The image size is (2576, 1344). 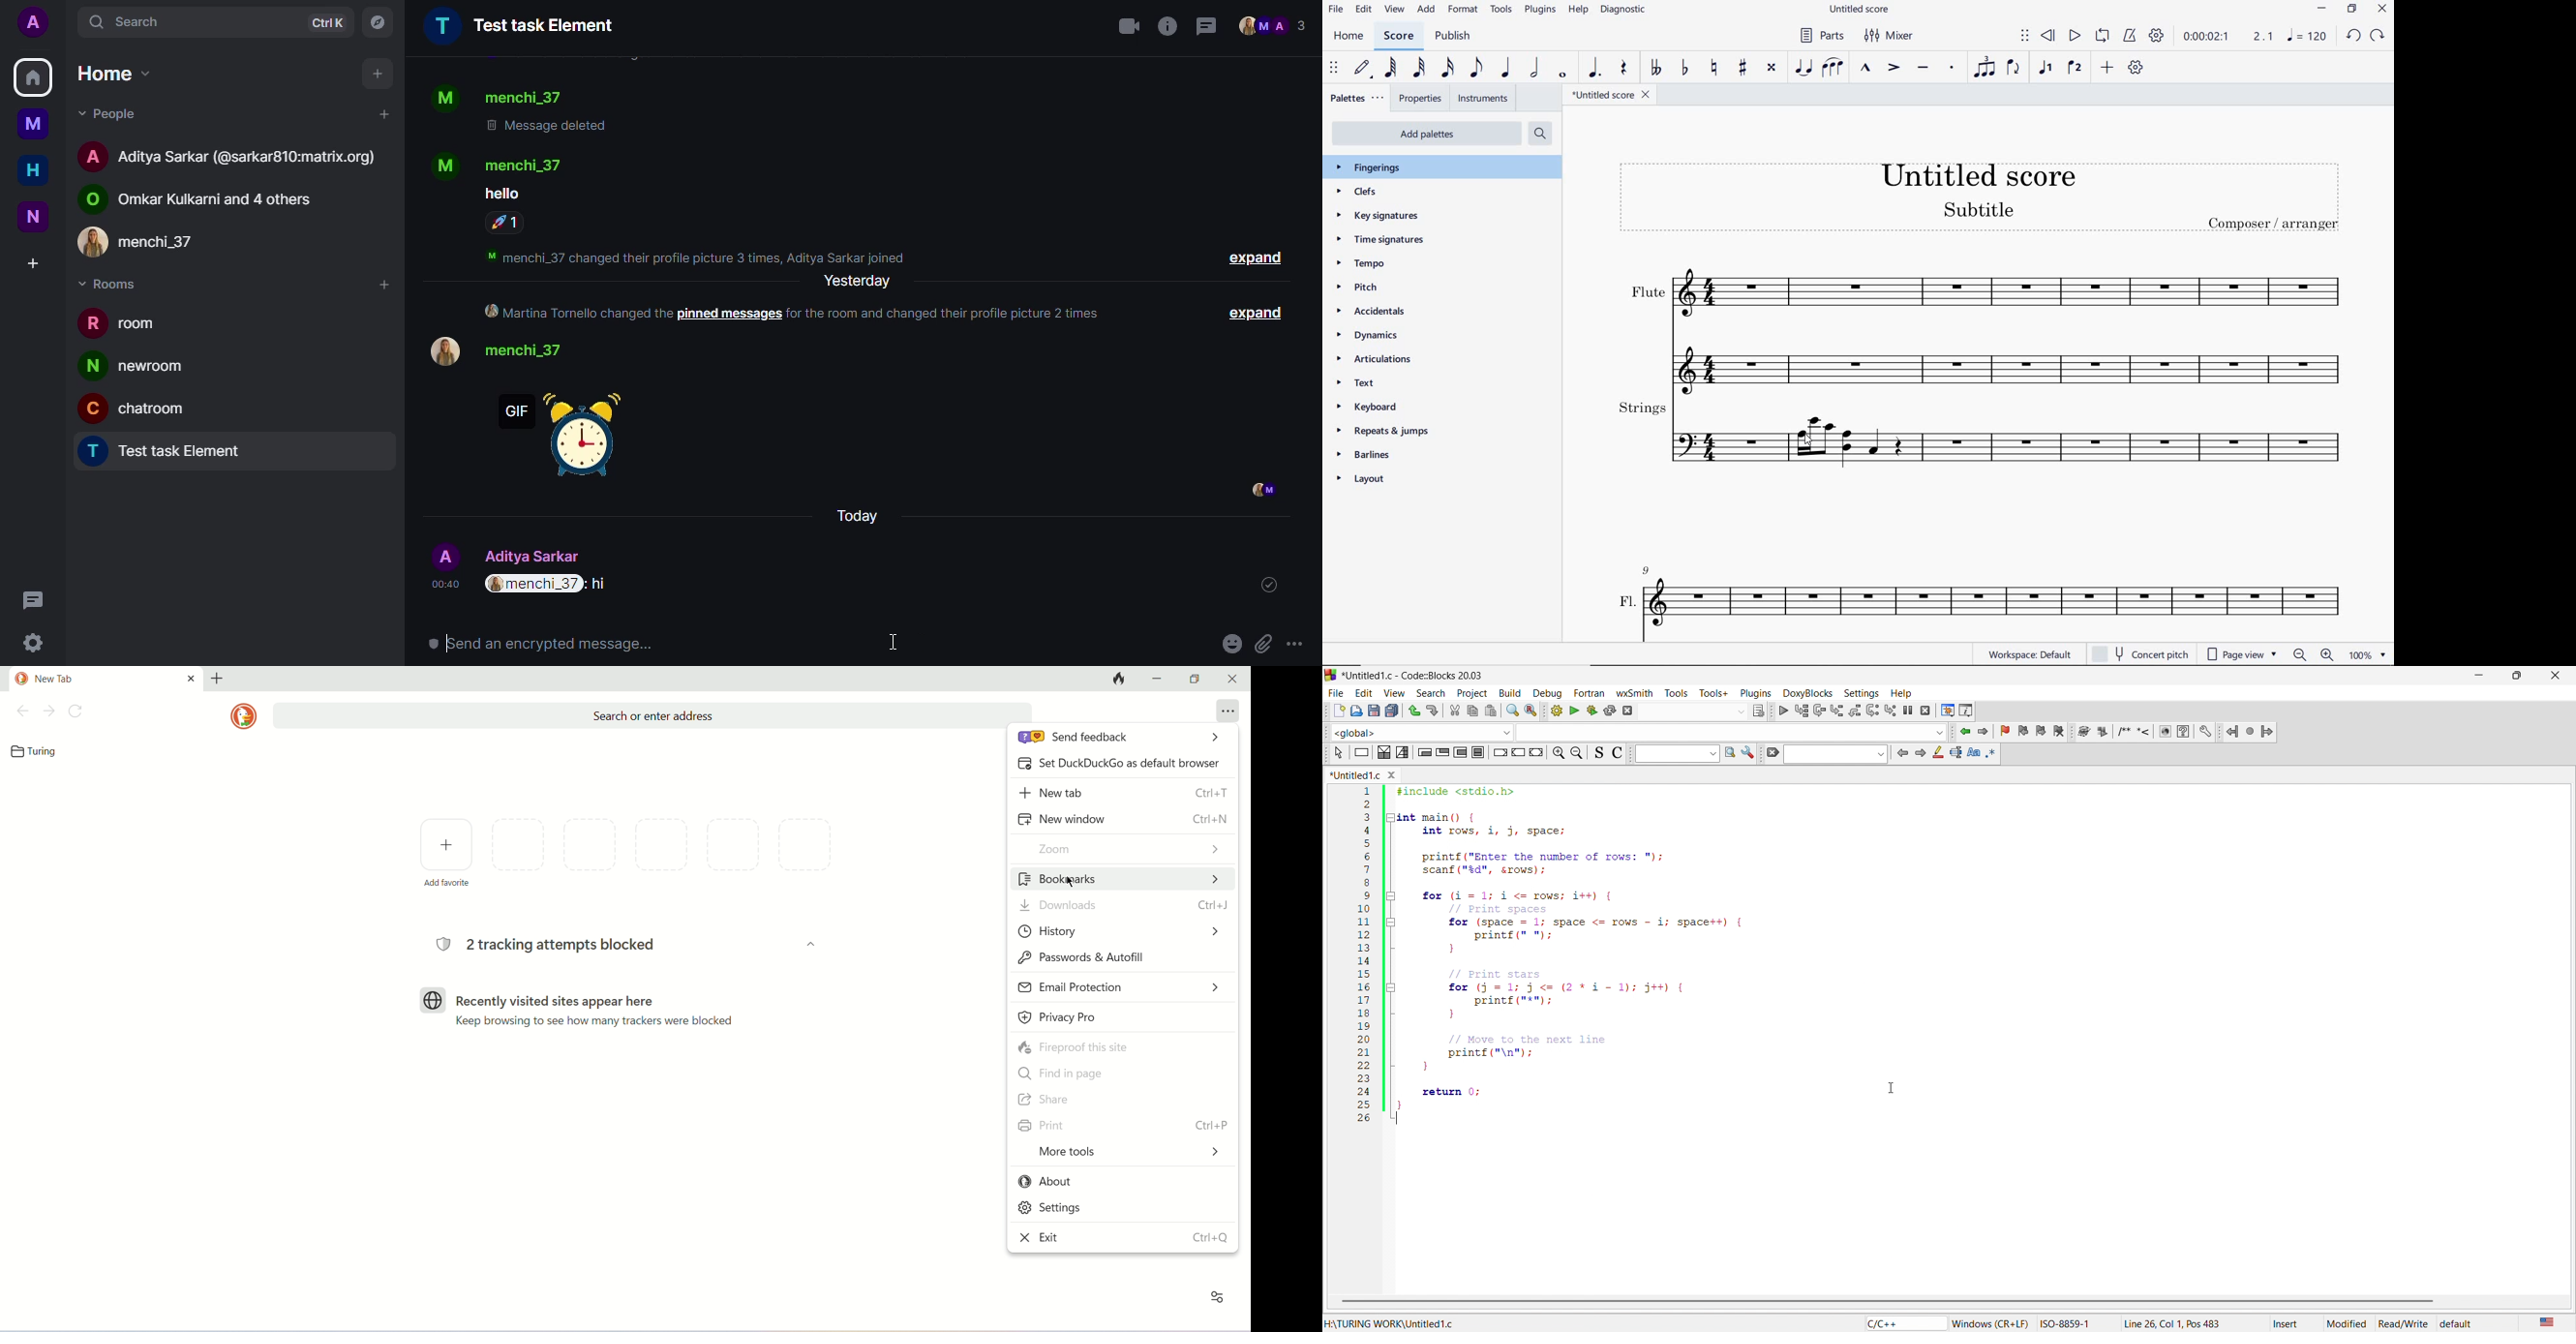 What do you see at coordinates (1716, 66) in the screenshot?
I see `toggle natural` at bounding box center [1716, 66].